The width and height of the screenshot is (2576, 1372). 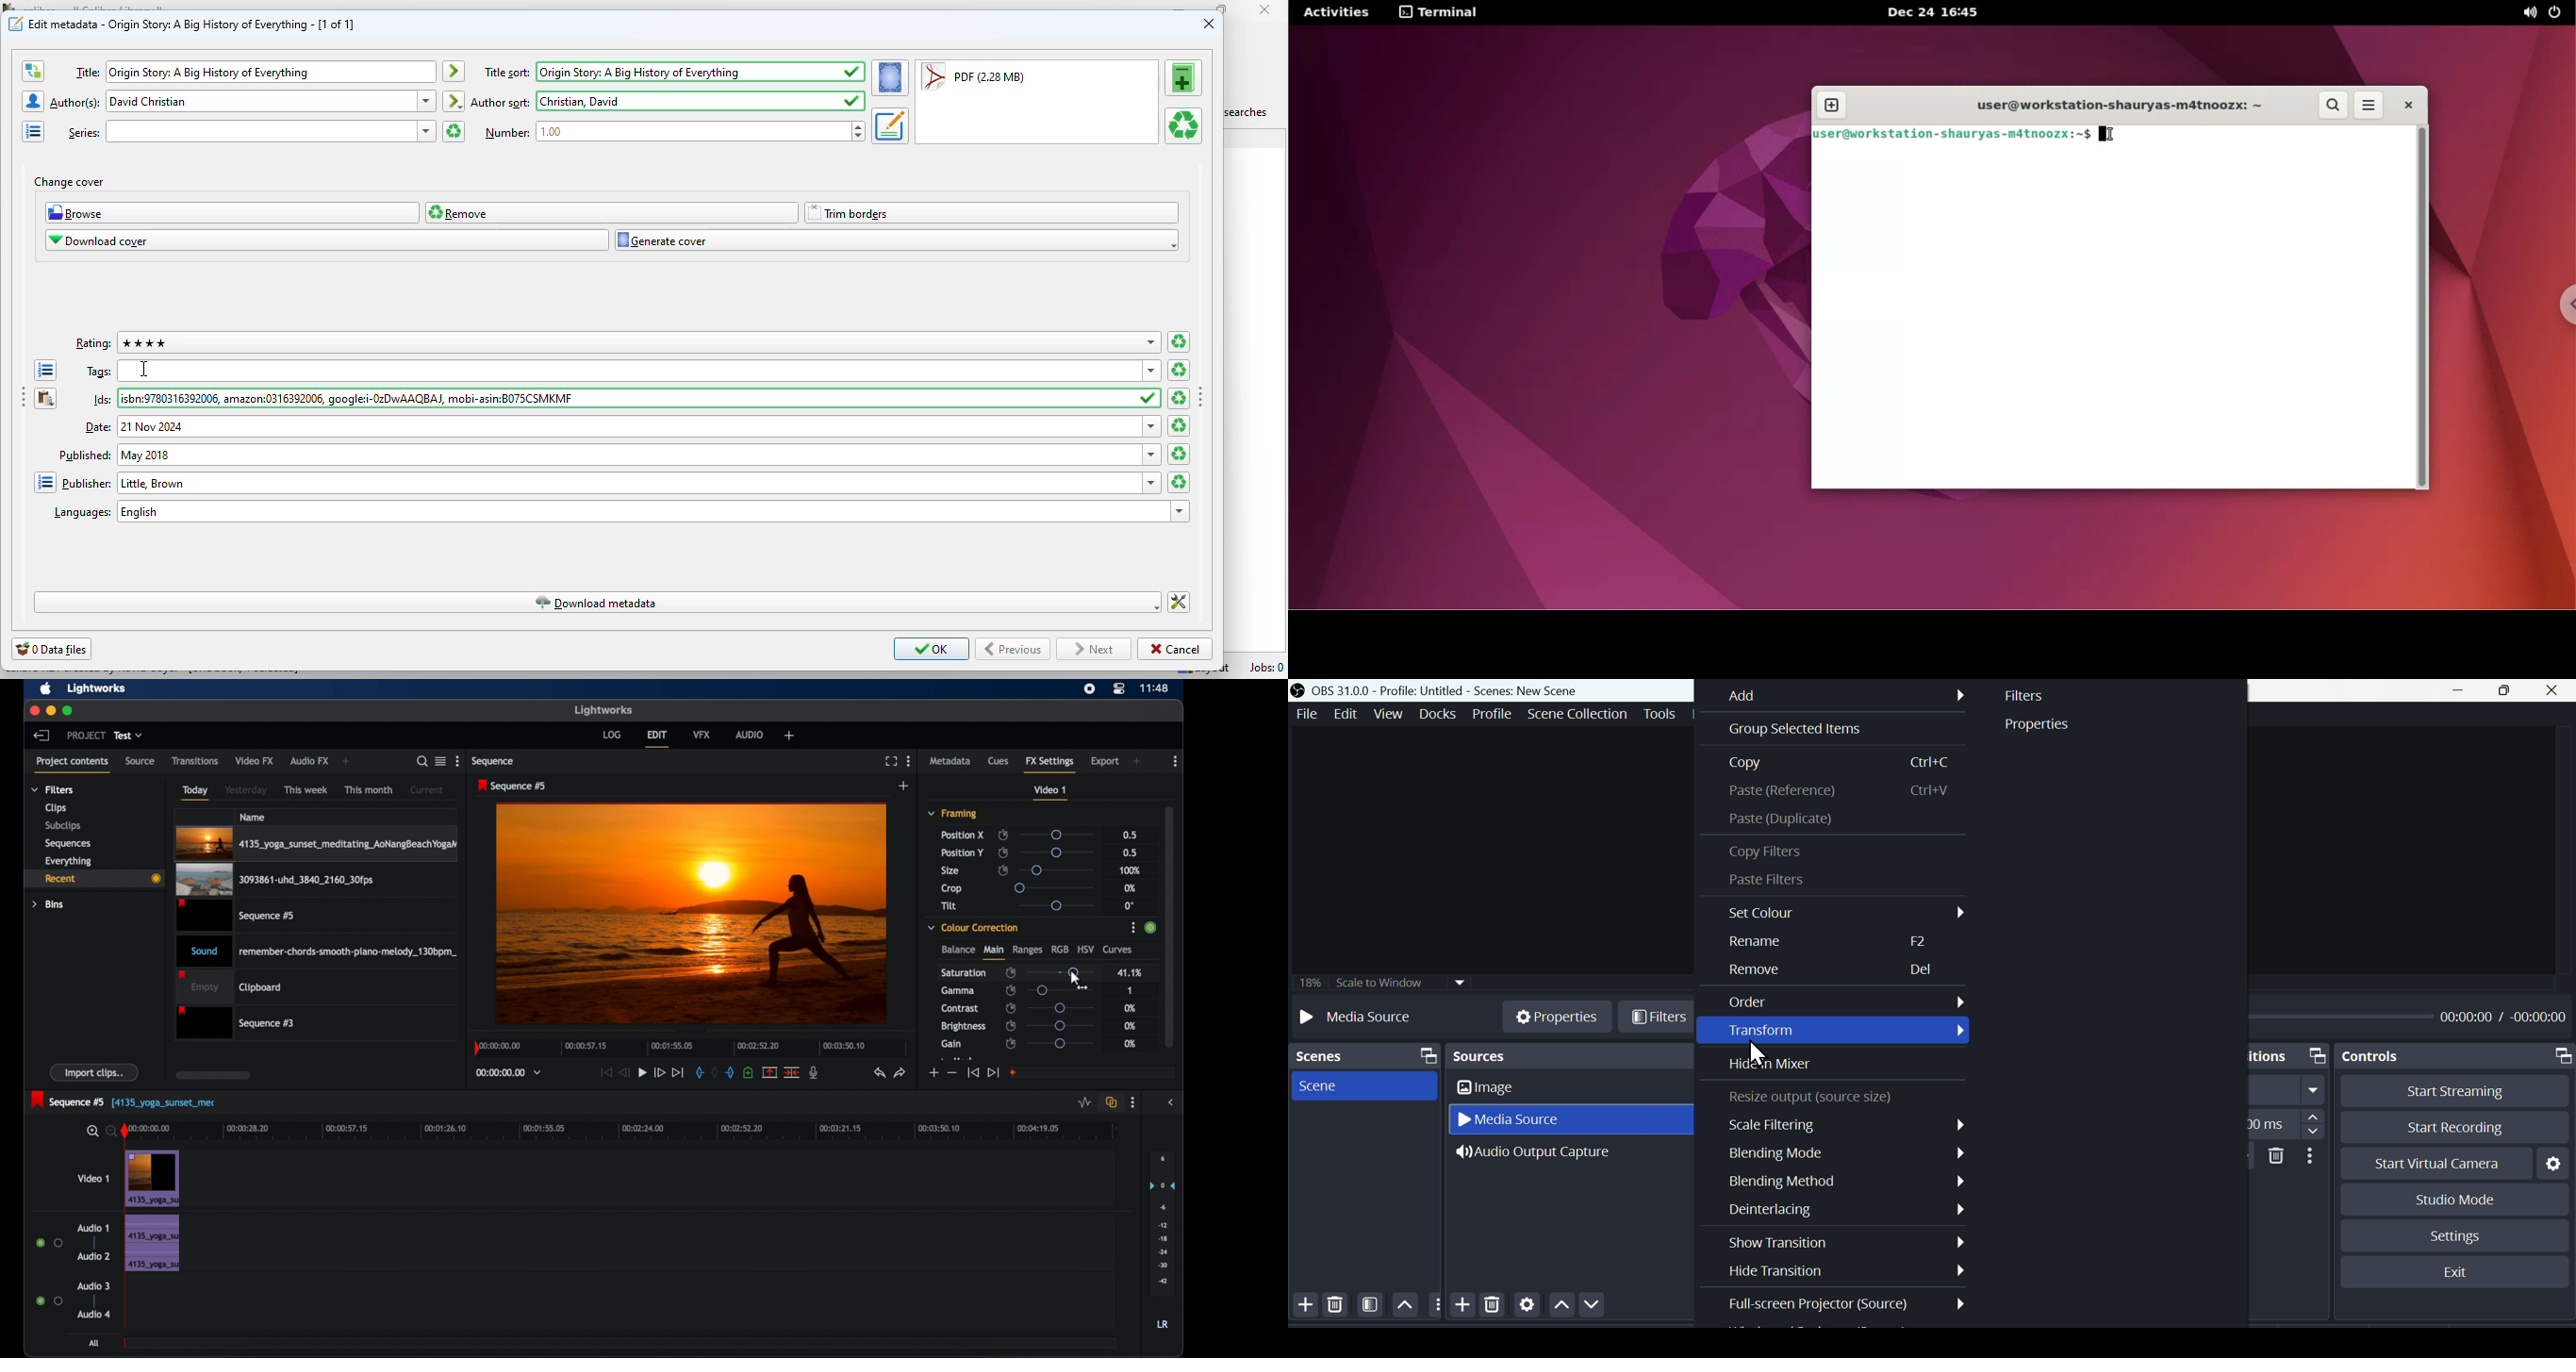 What do you see at coordinates (596, 603) in the screenshot?
I see `download metadata` at bounding box center [596, 603].